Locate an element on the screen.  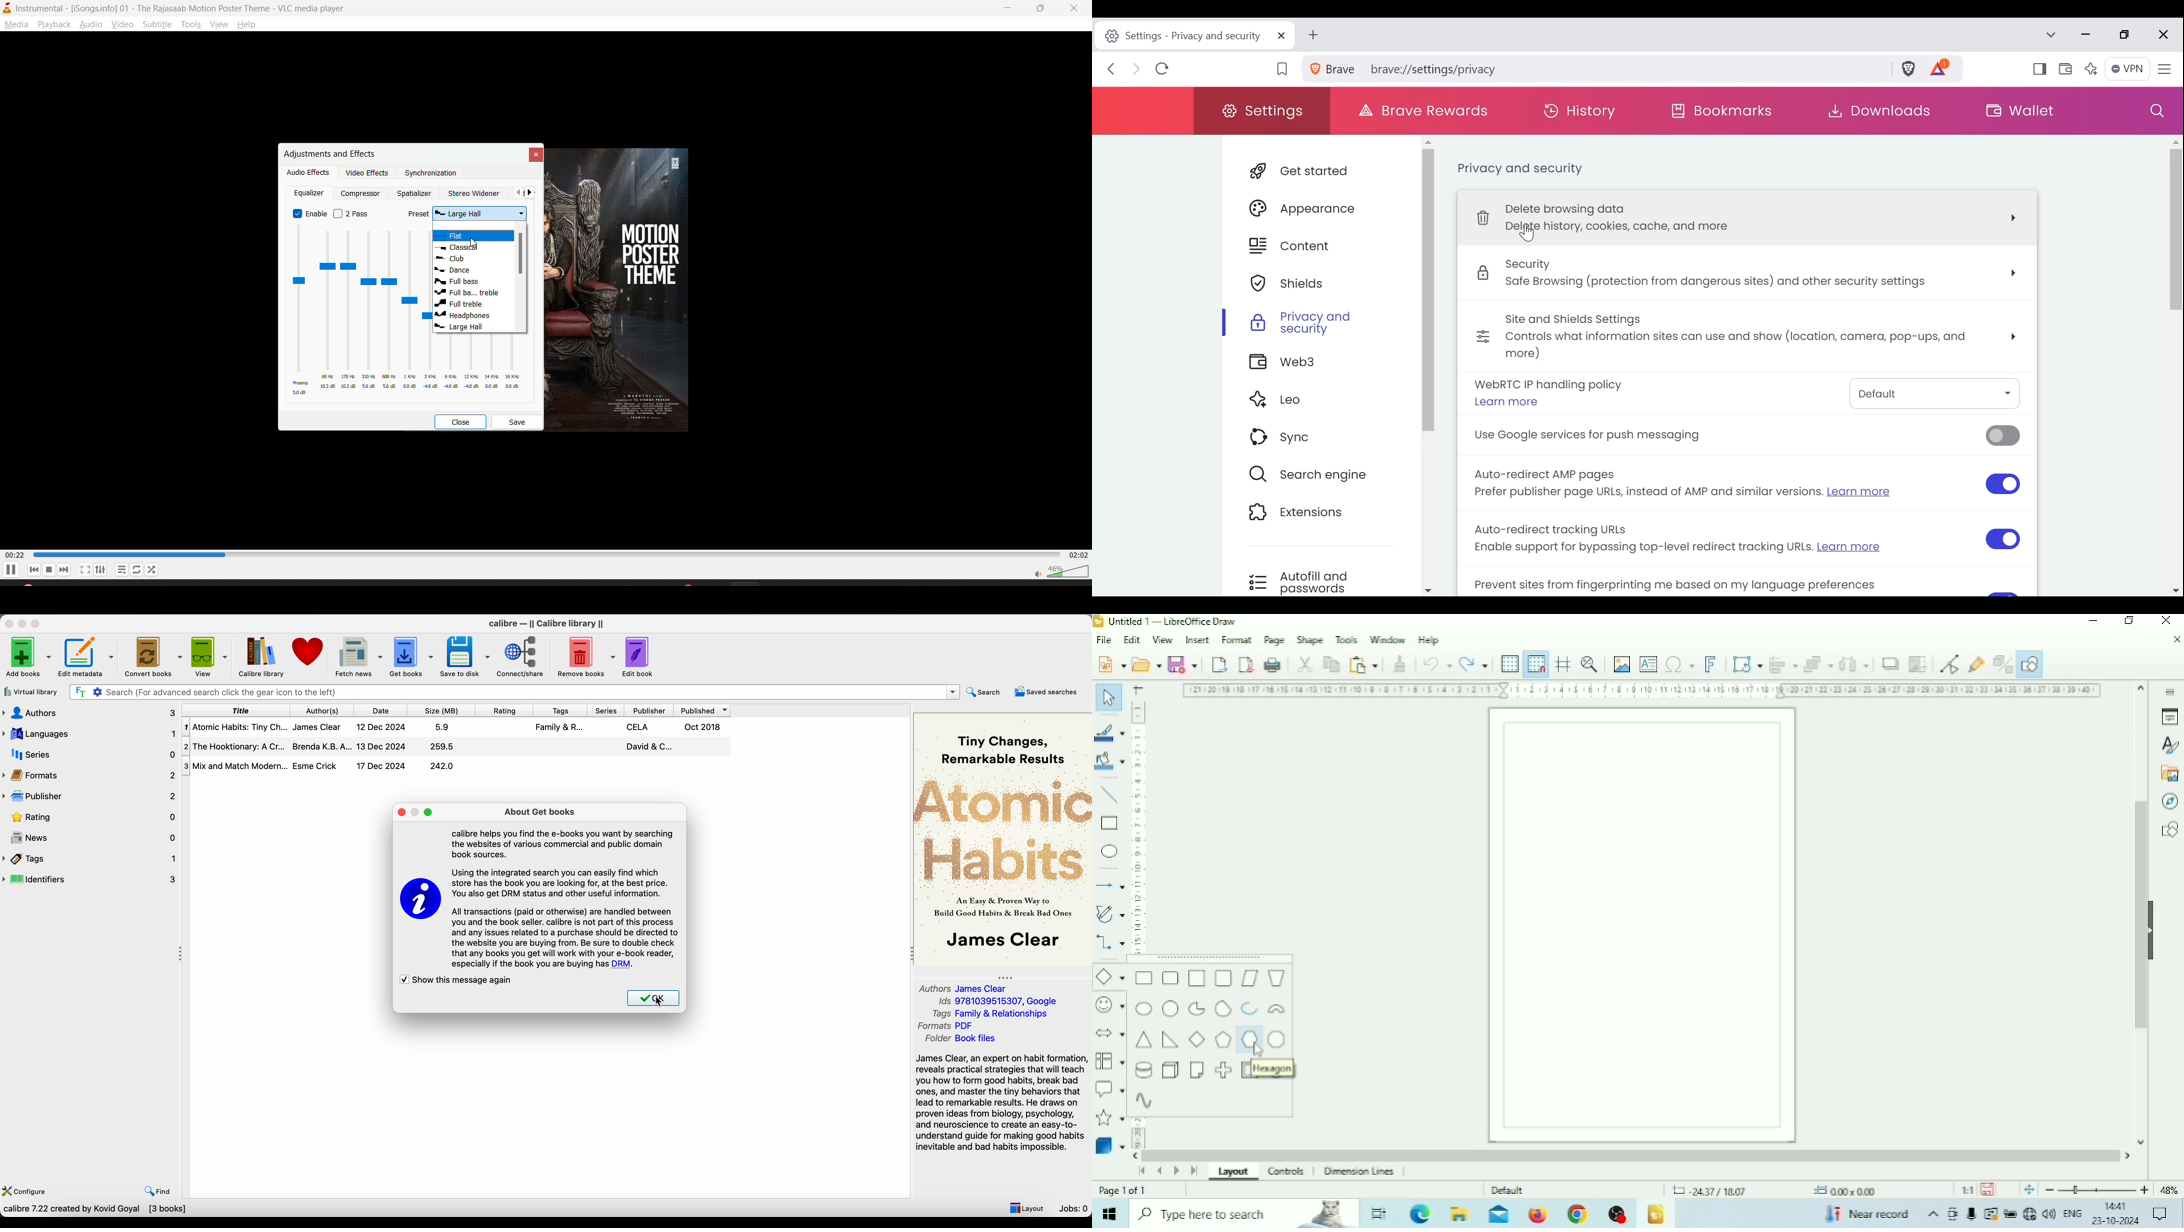
Redo is located at coordinates (1473, 663).